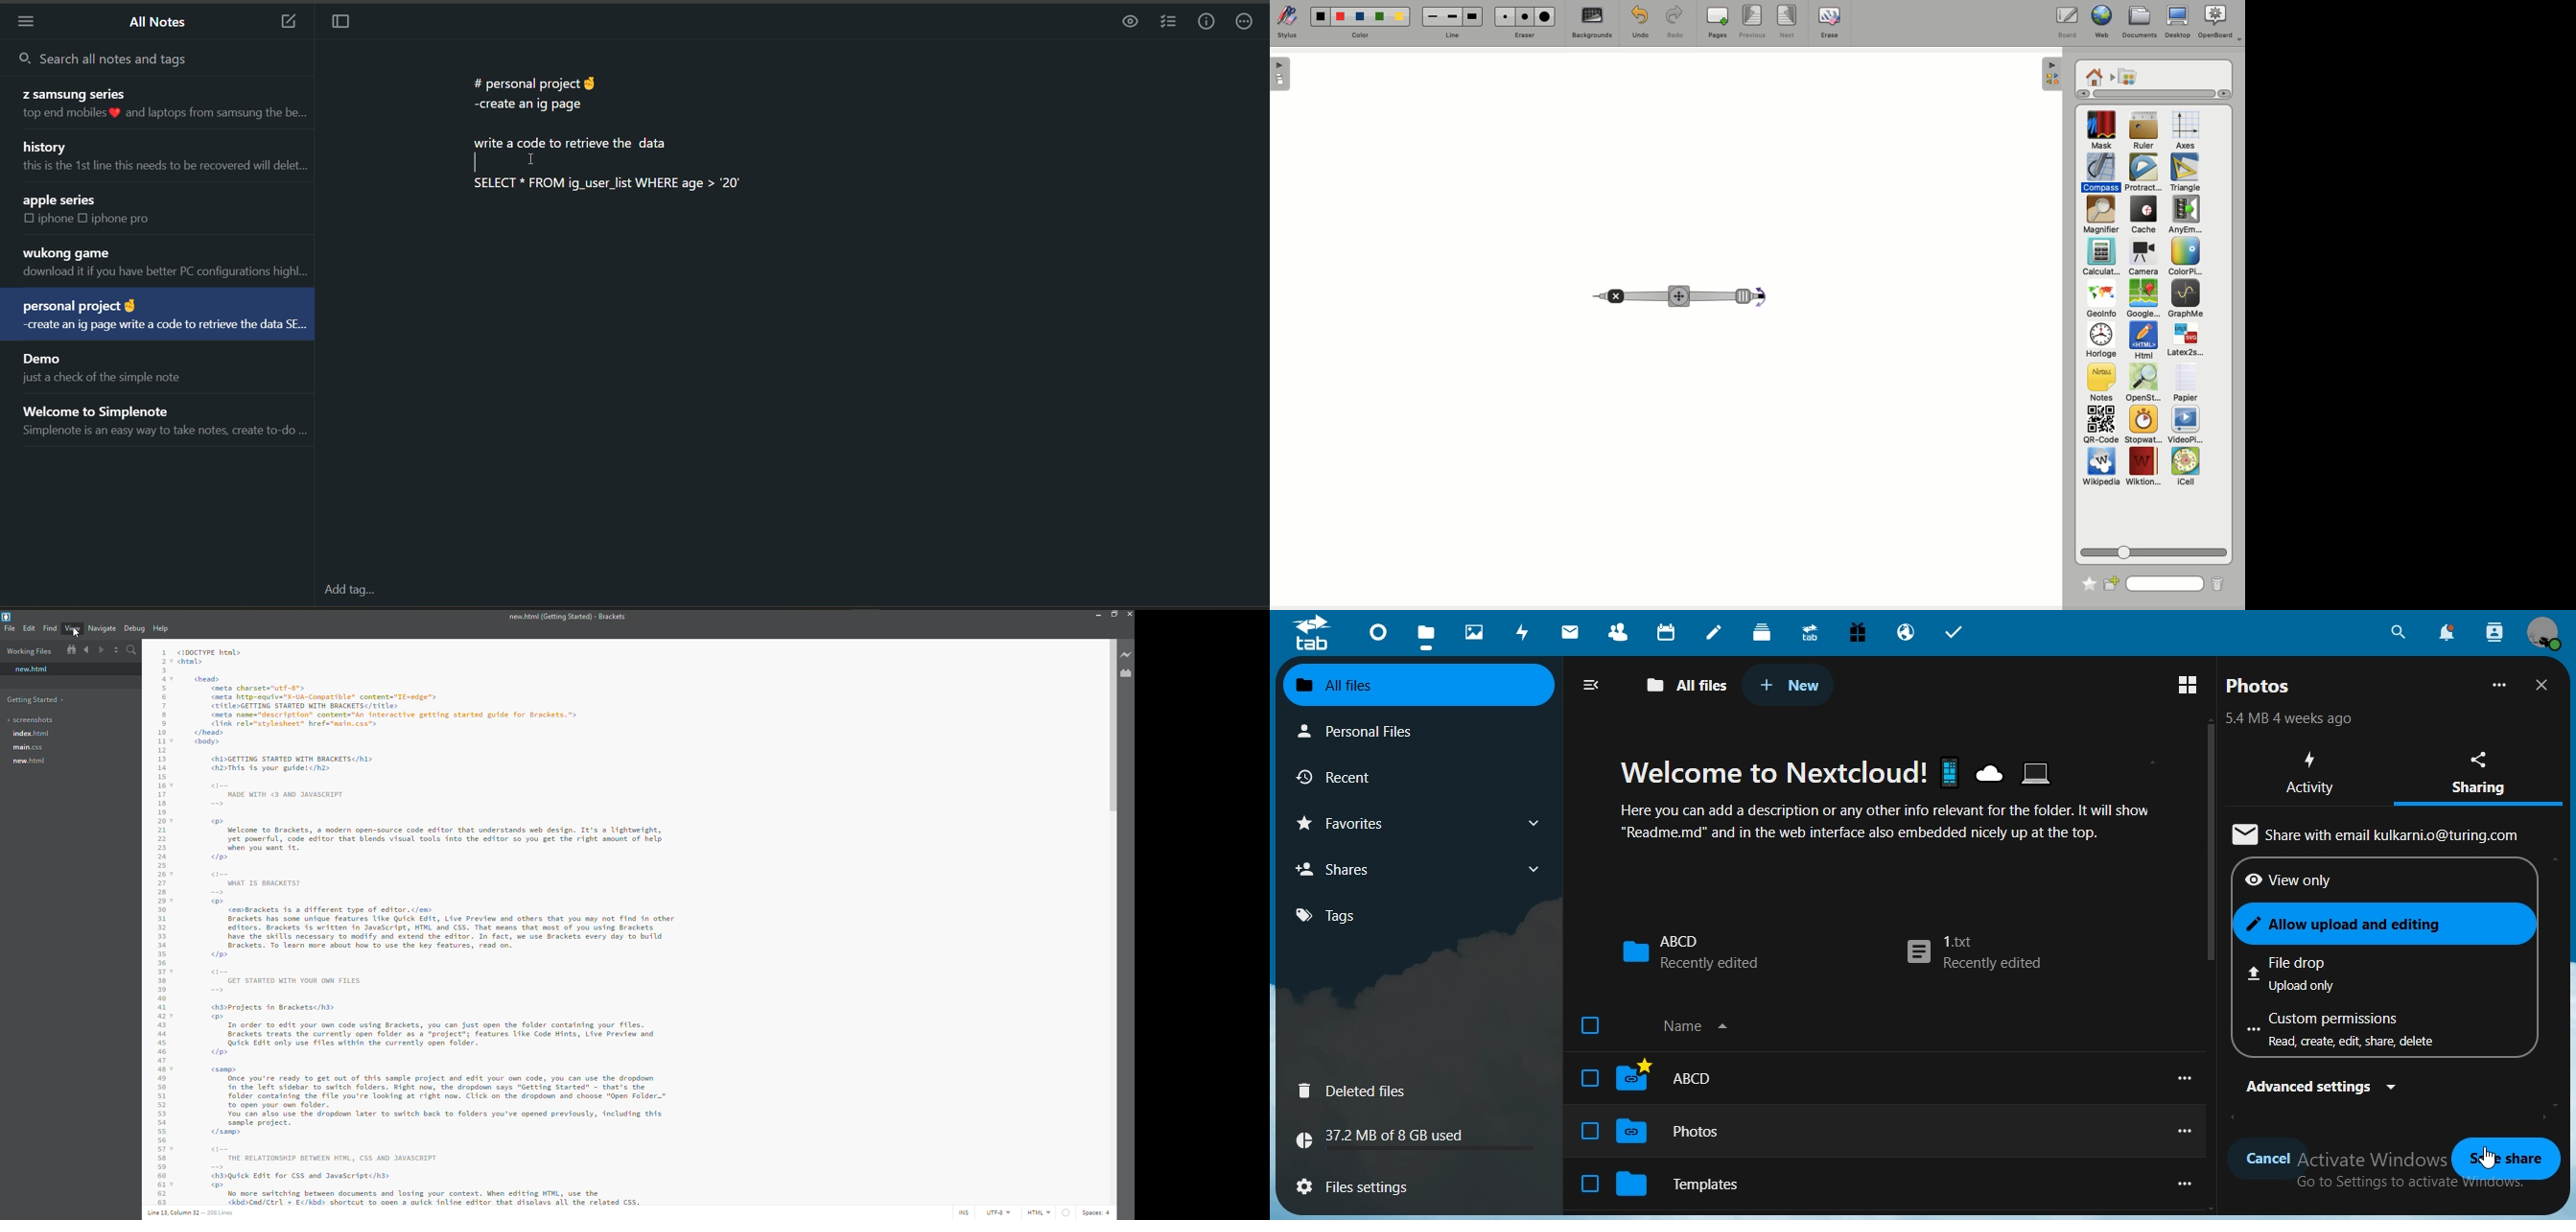 Image resolution: width=2576 pixels, height=1232 pixels. Describe the element at coordinates (2380, 923) in the screenshot. I see `allow upload and editing` at that location.